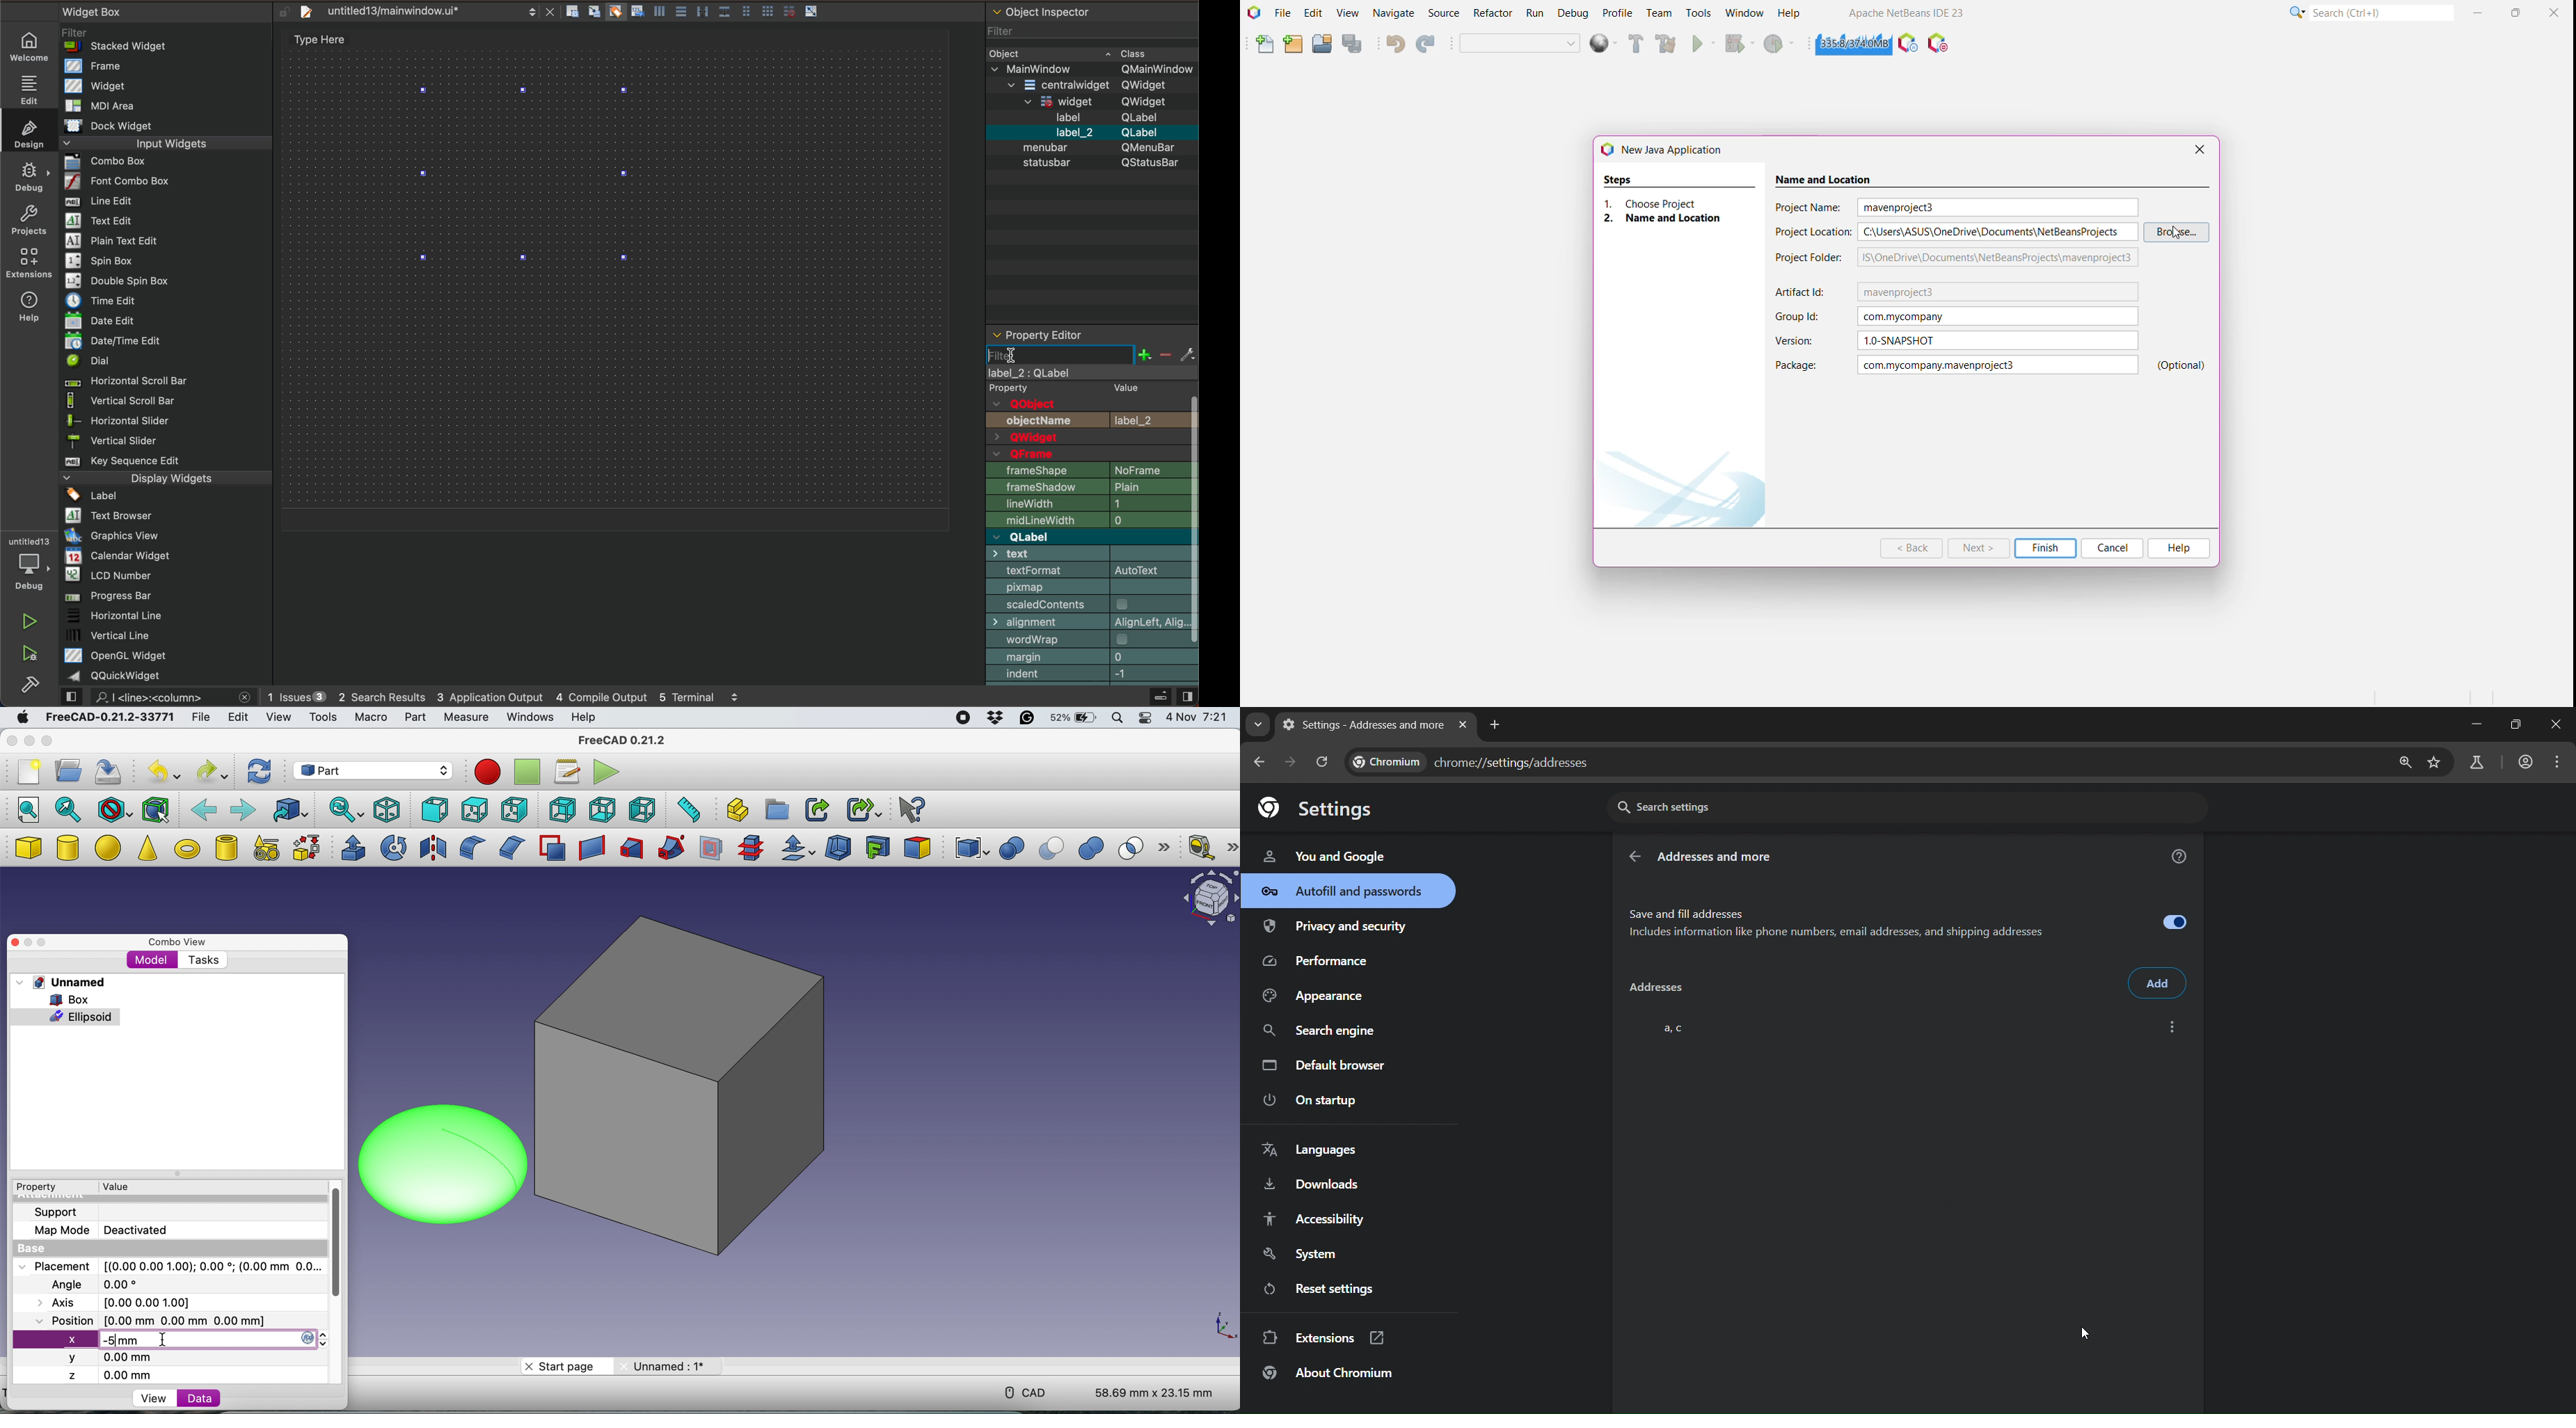 The image size is (2576, 1428). I want to click on more options, so click(1168, 849).